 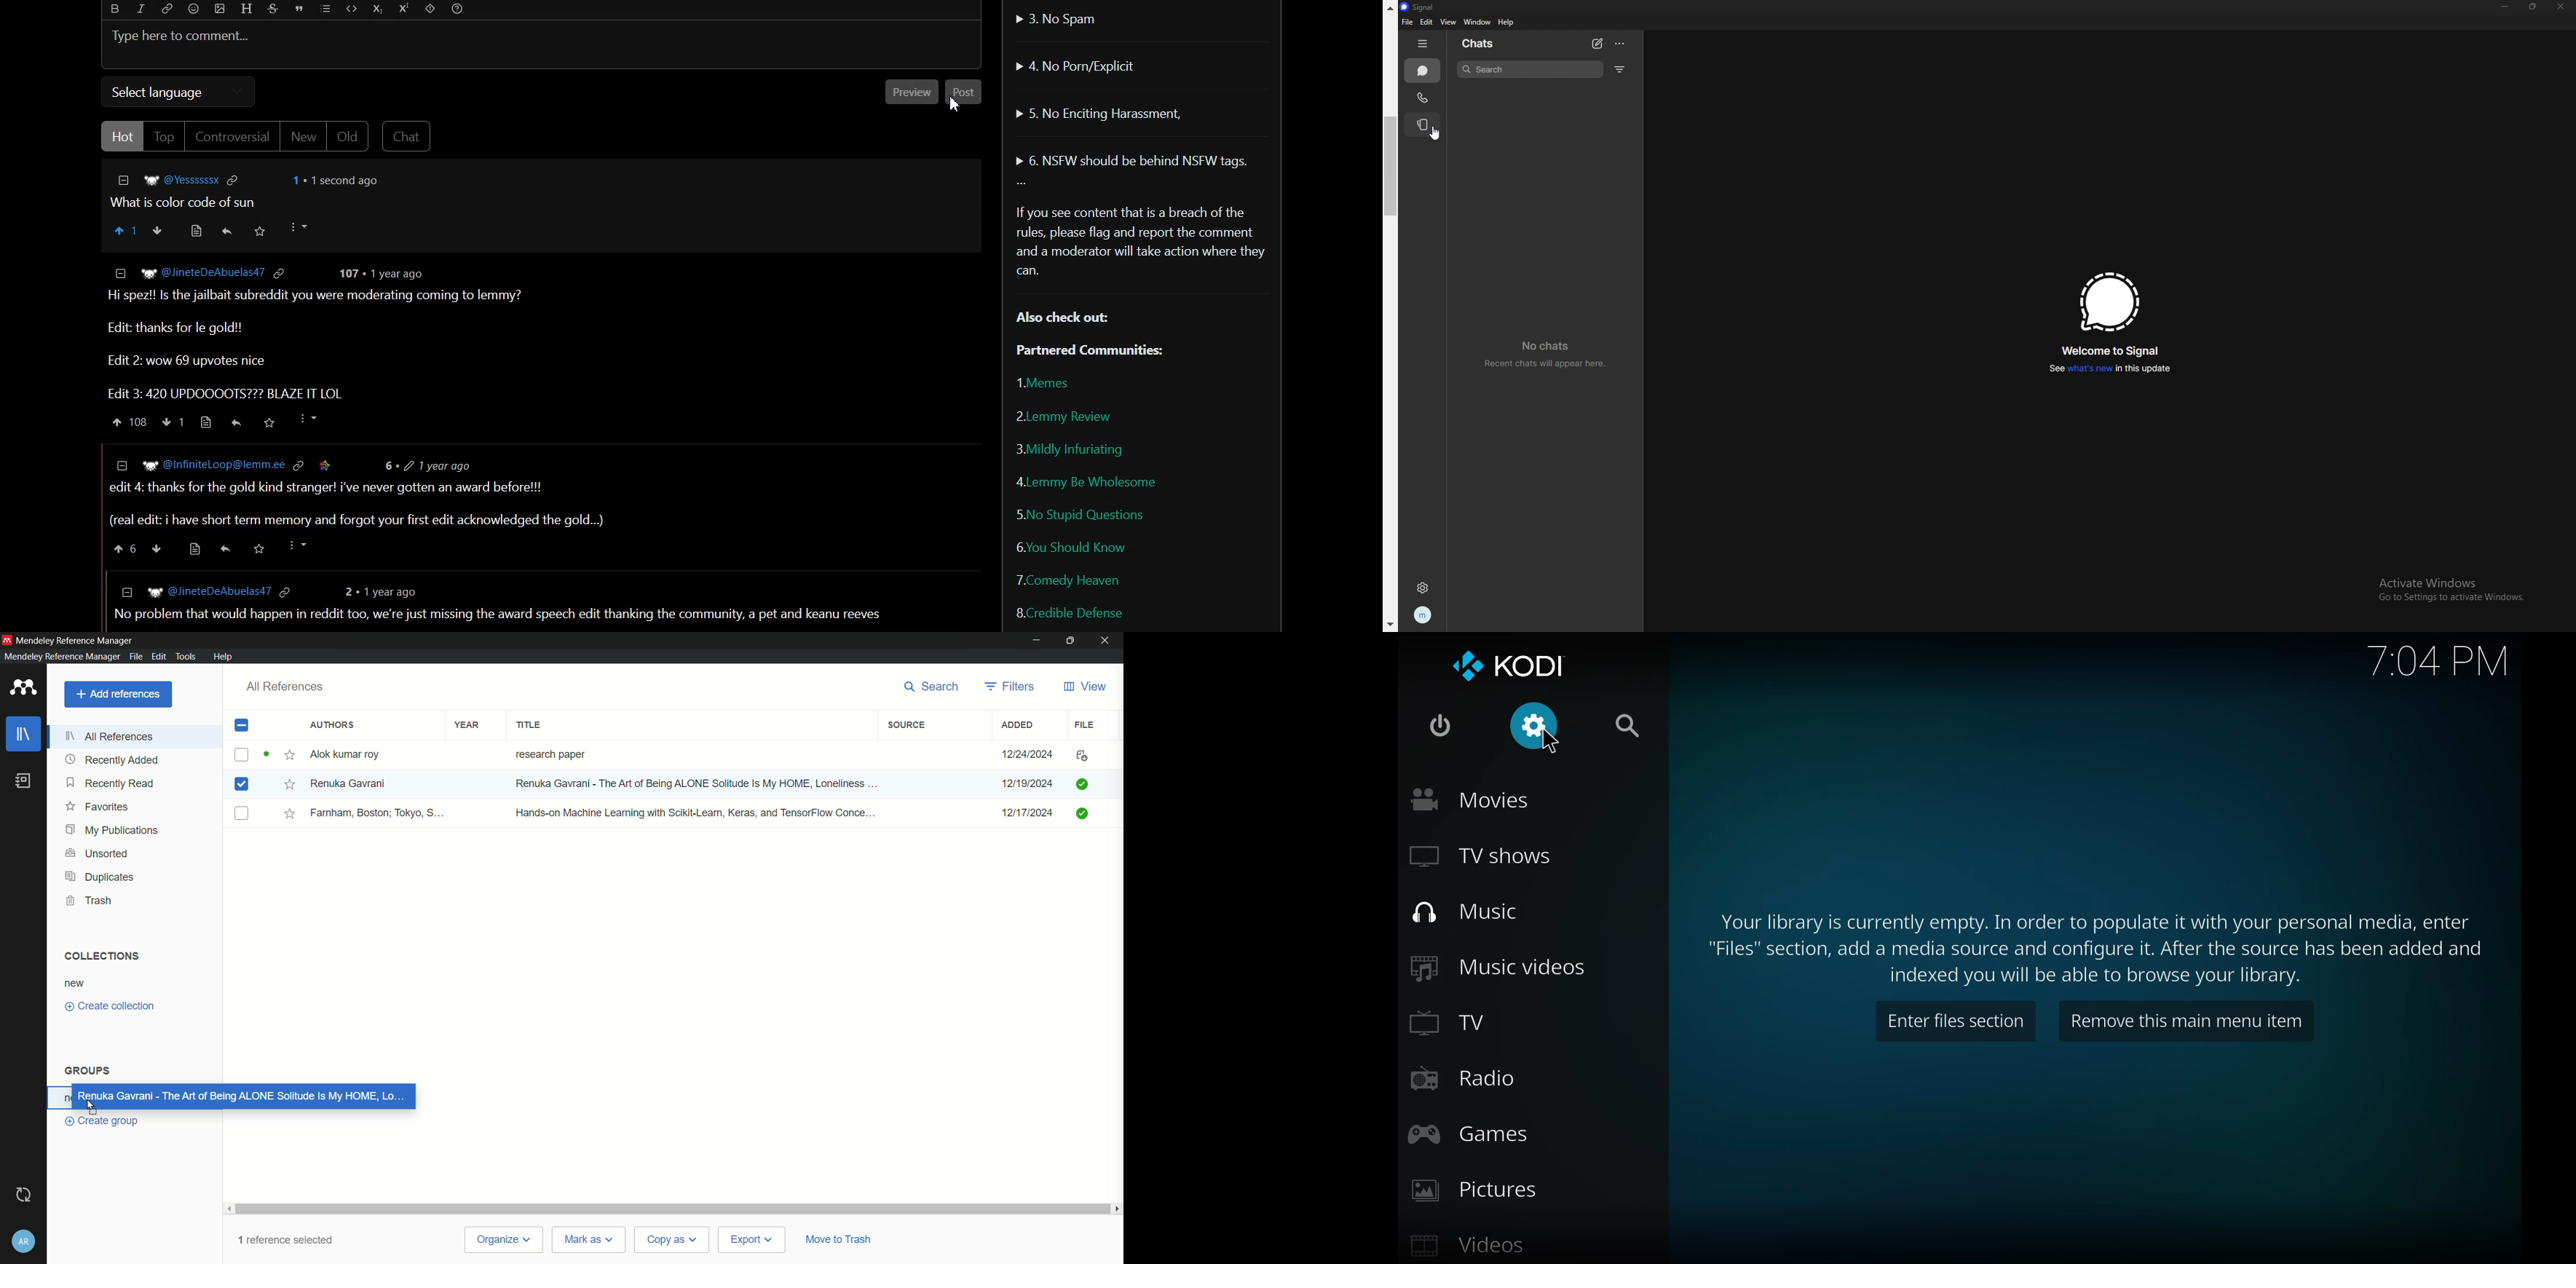 I want to click on Renuka gavrani - The Artn of..., so click(x=692, y=785).